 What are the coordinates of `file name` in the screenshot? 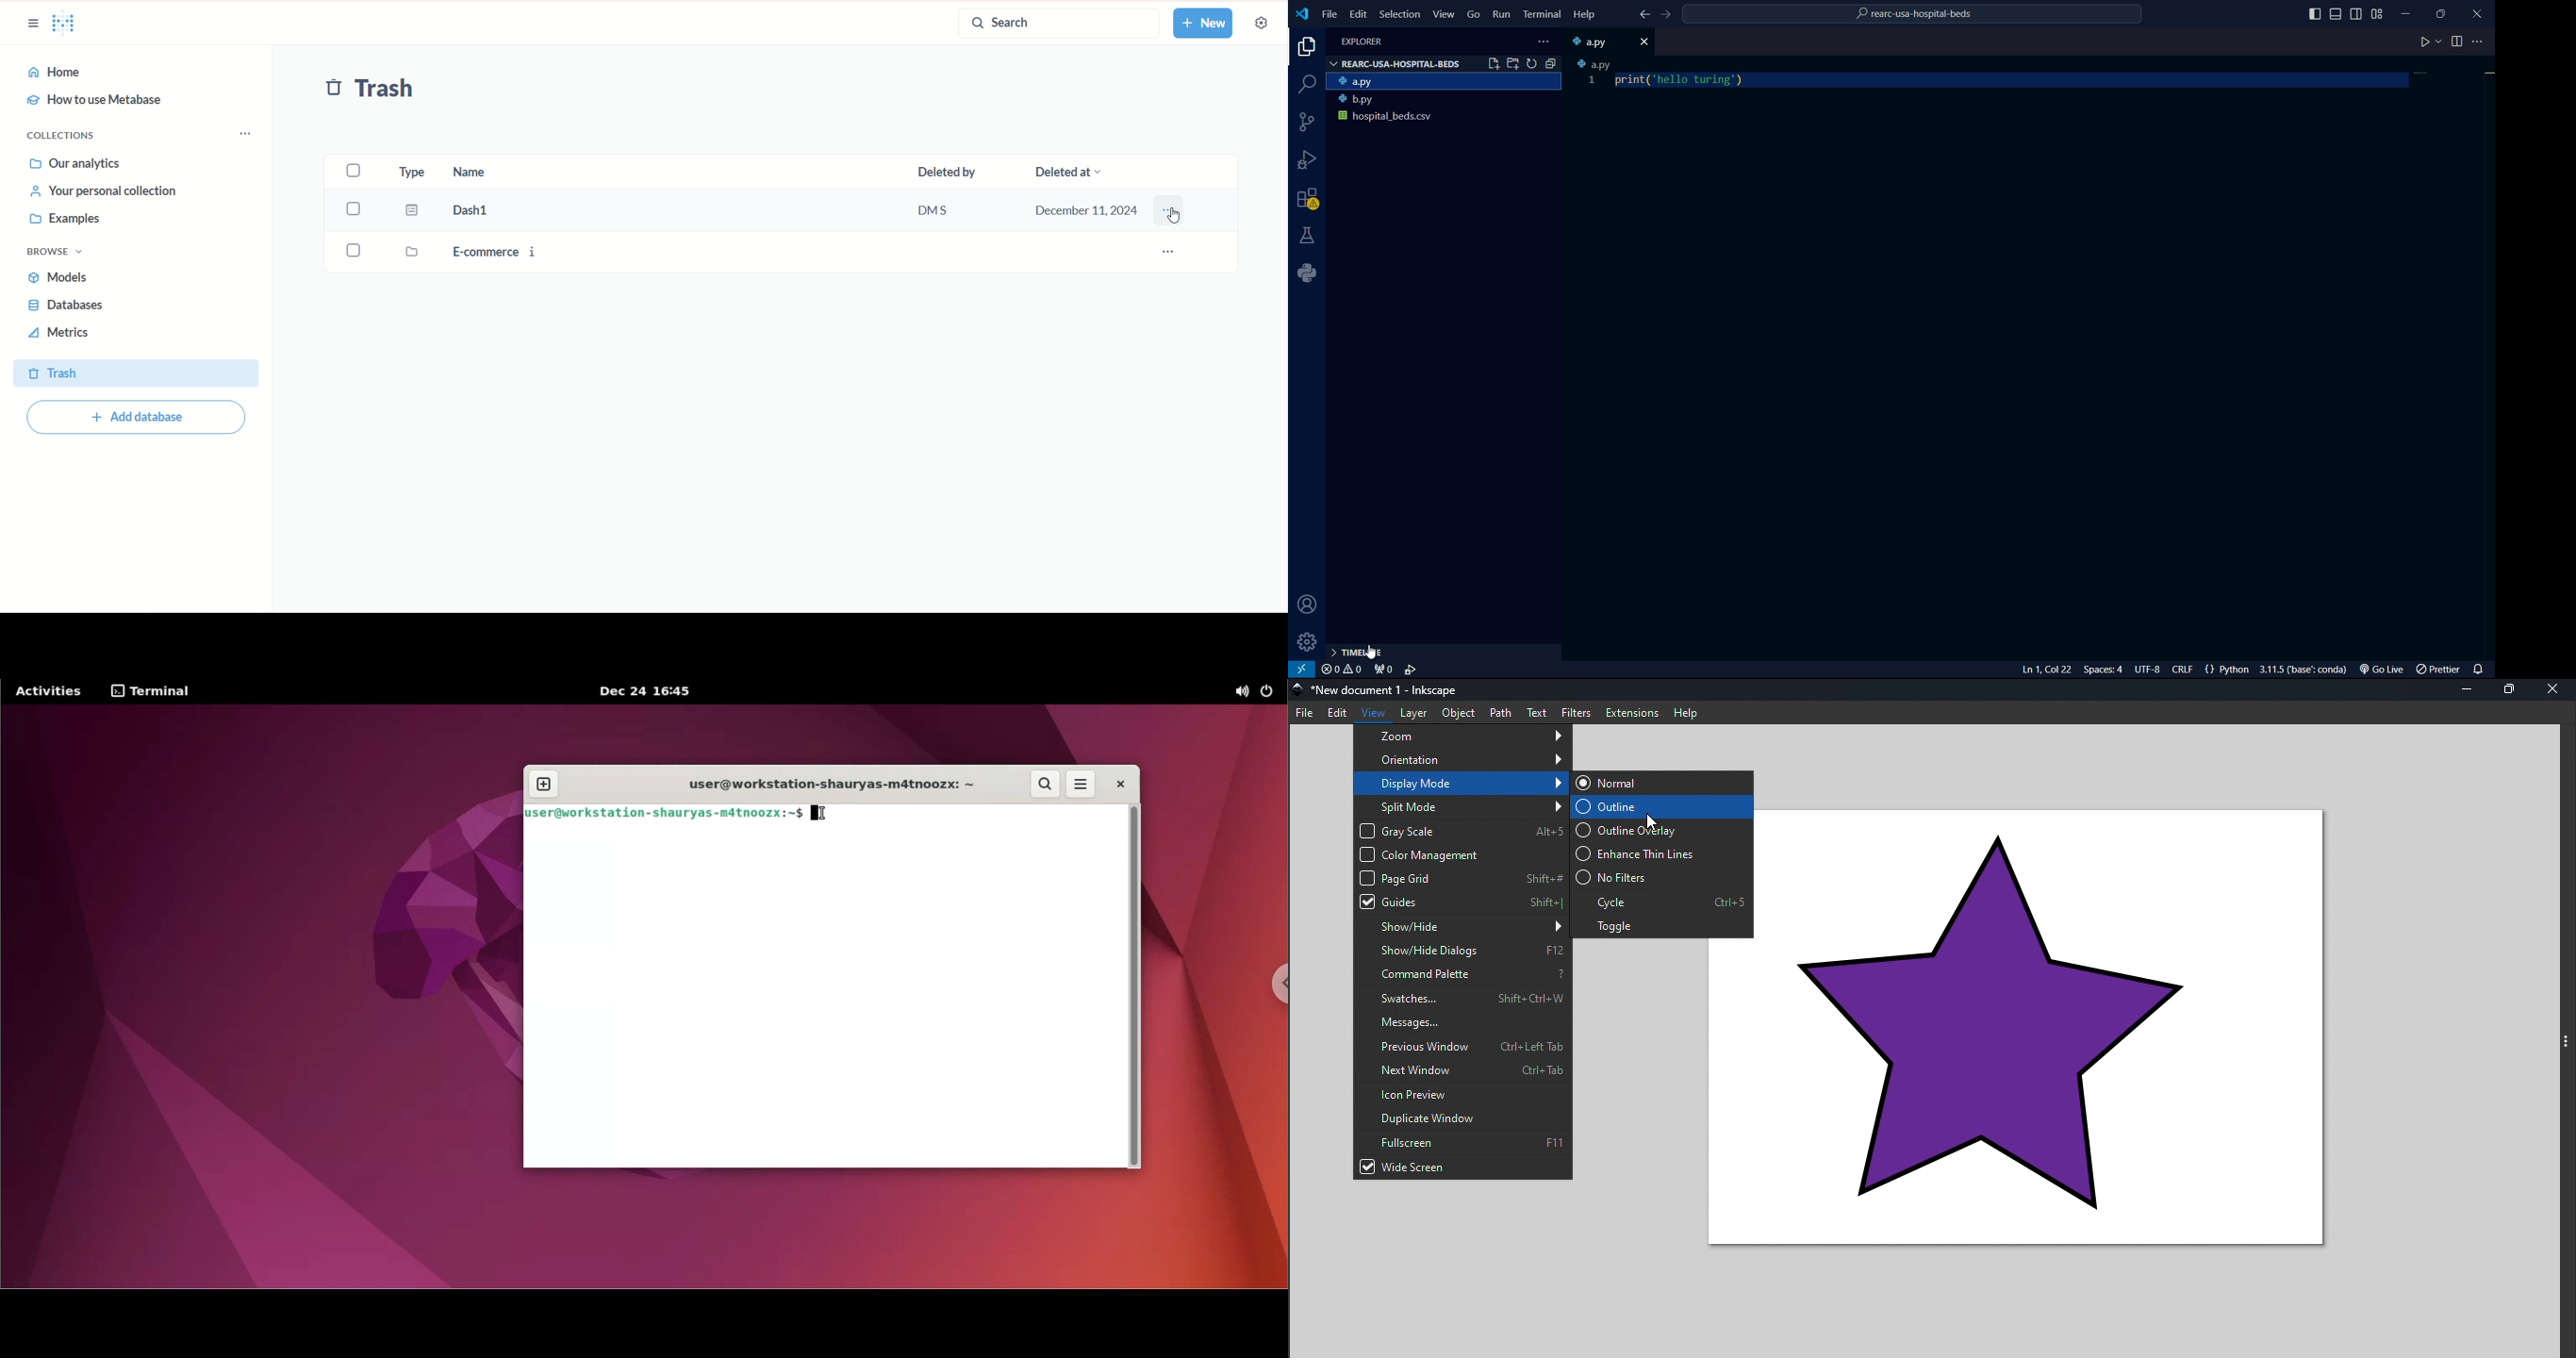 It's located at (1362, 41).